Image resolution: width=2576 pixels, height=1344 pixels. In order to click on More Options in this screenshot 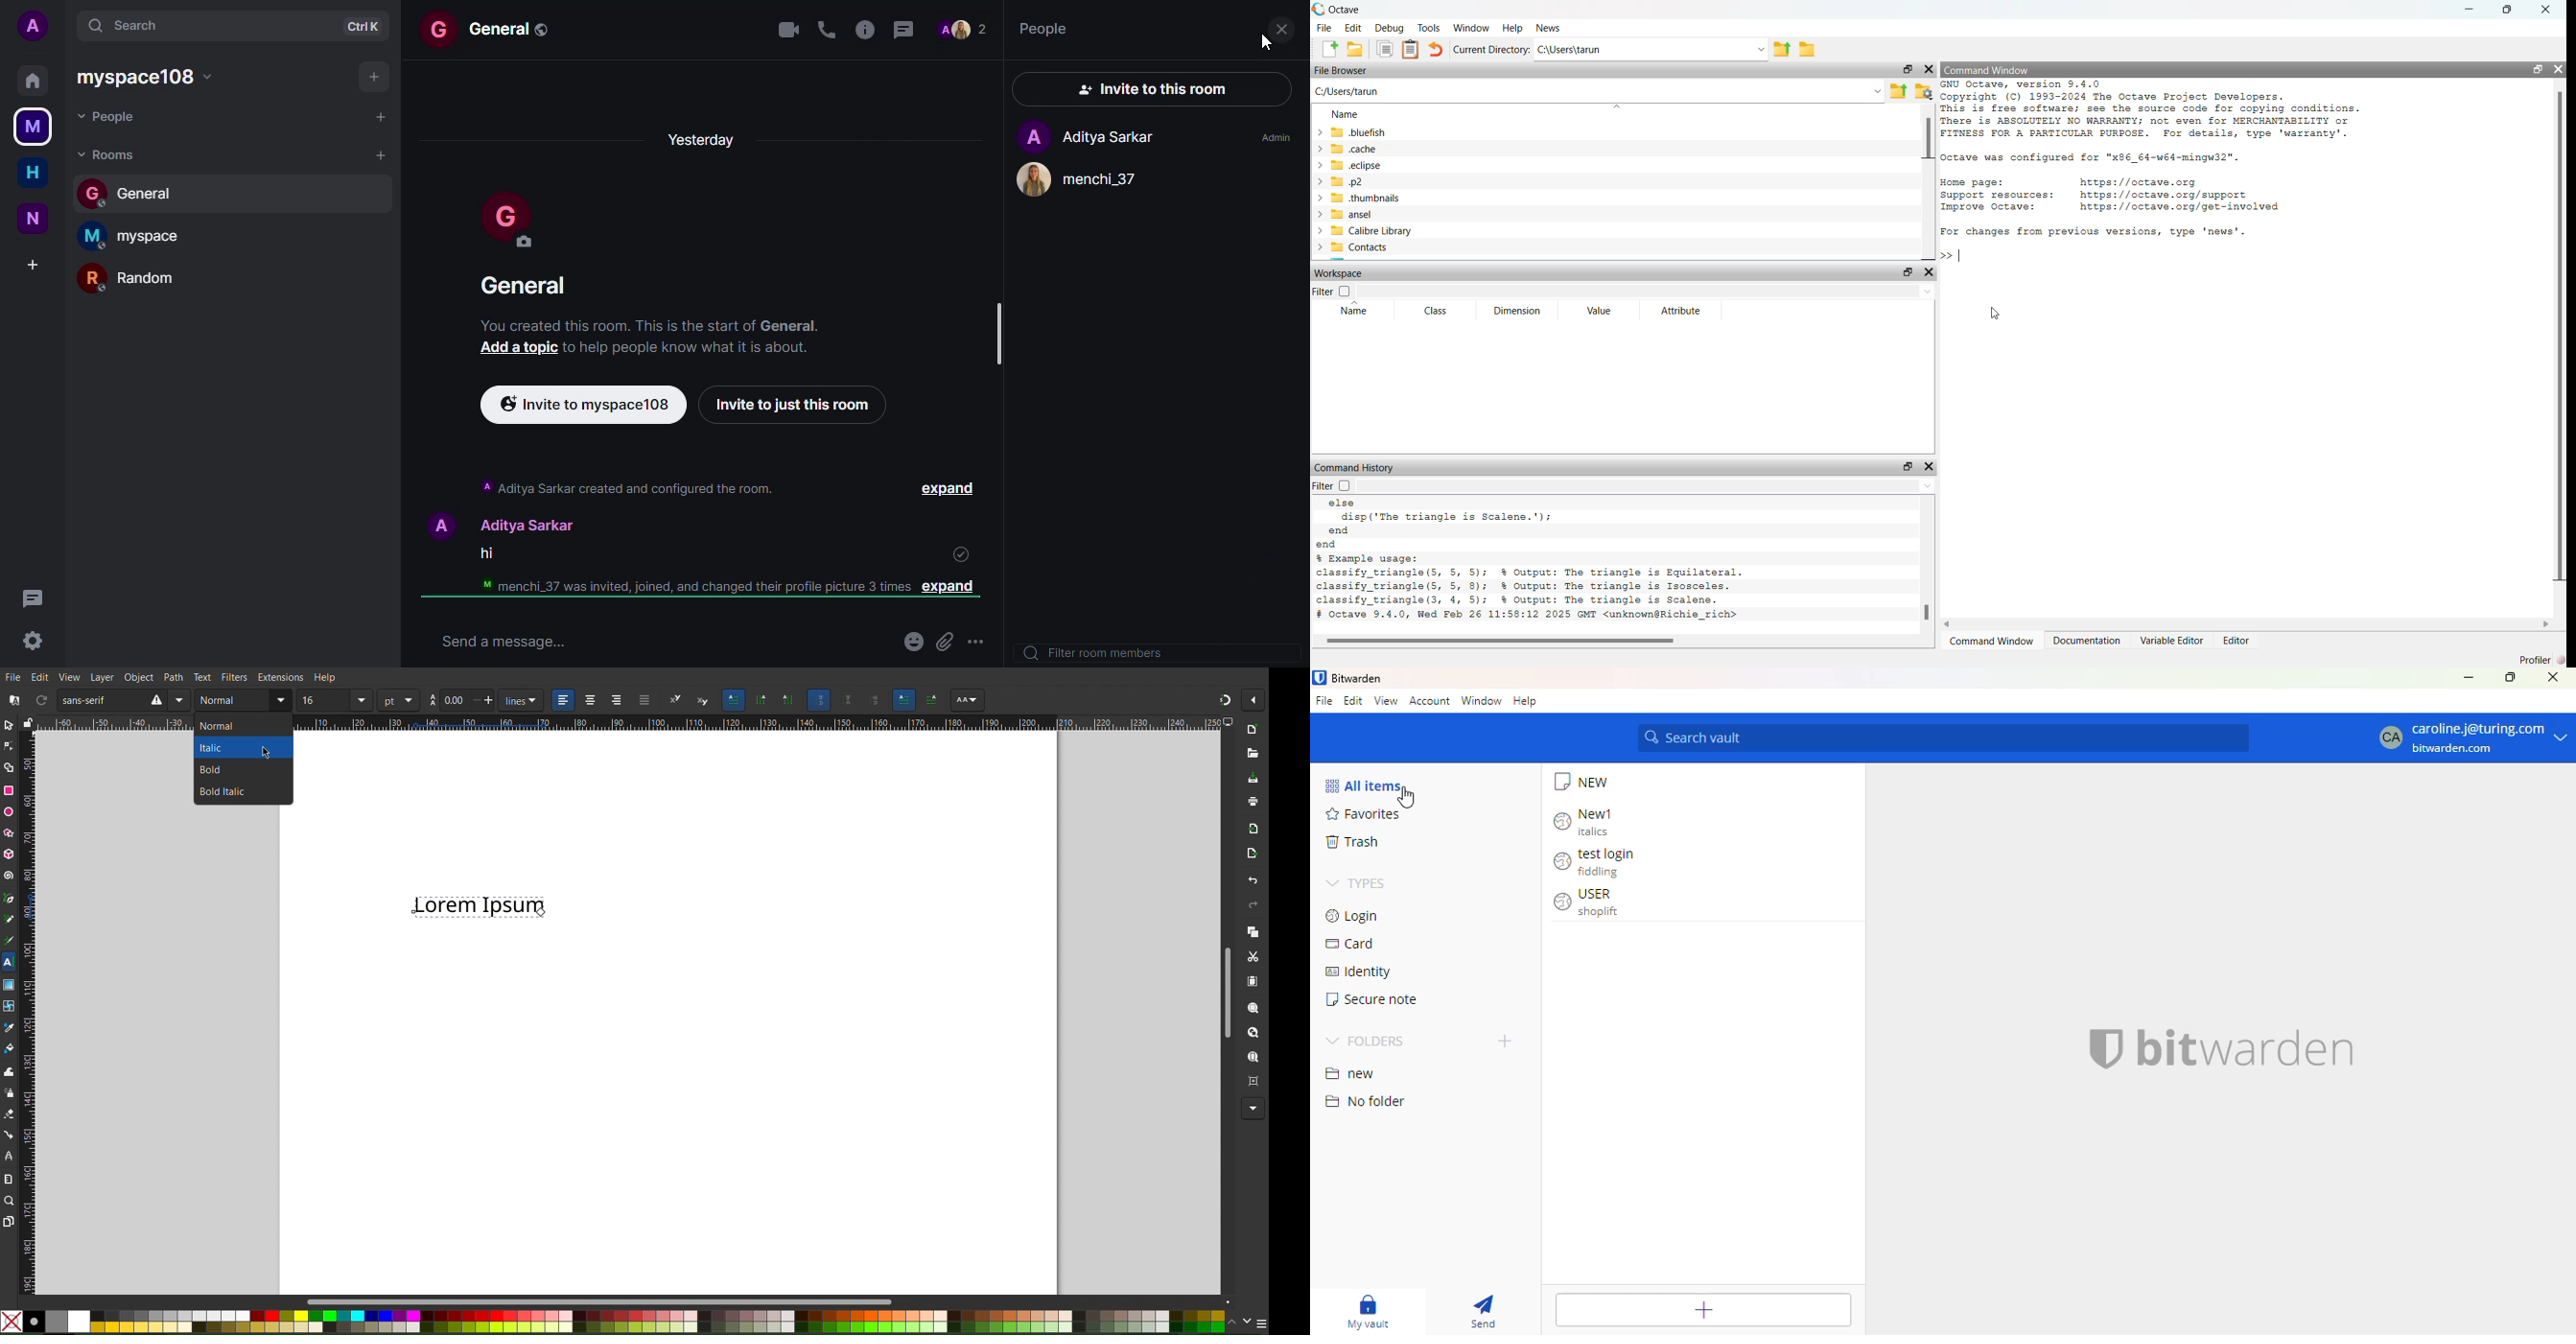, I will do `click(1252, 1109)`.